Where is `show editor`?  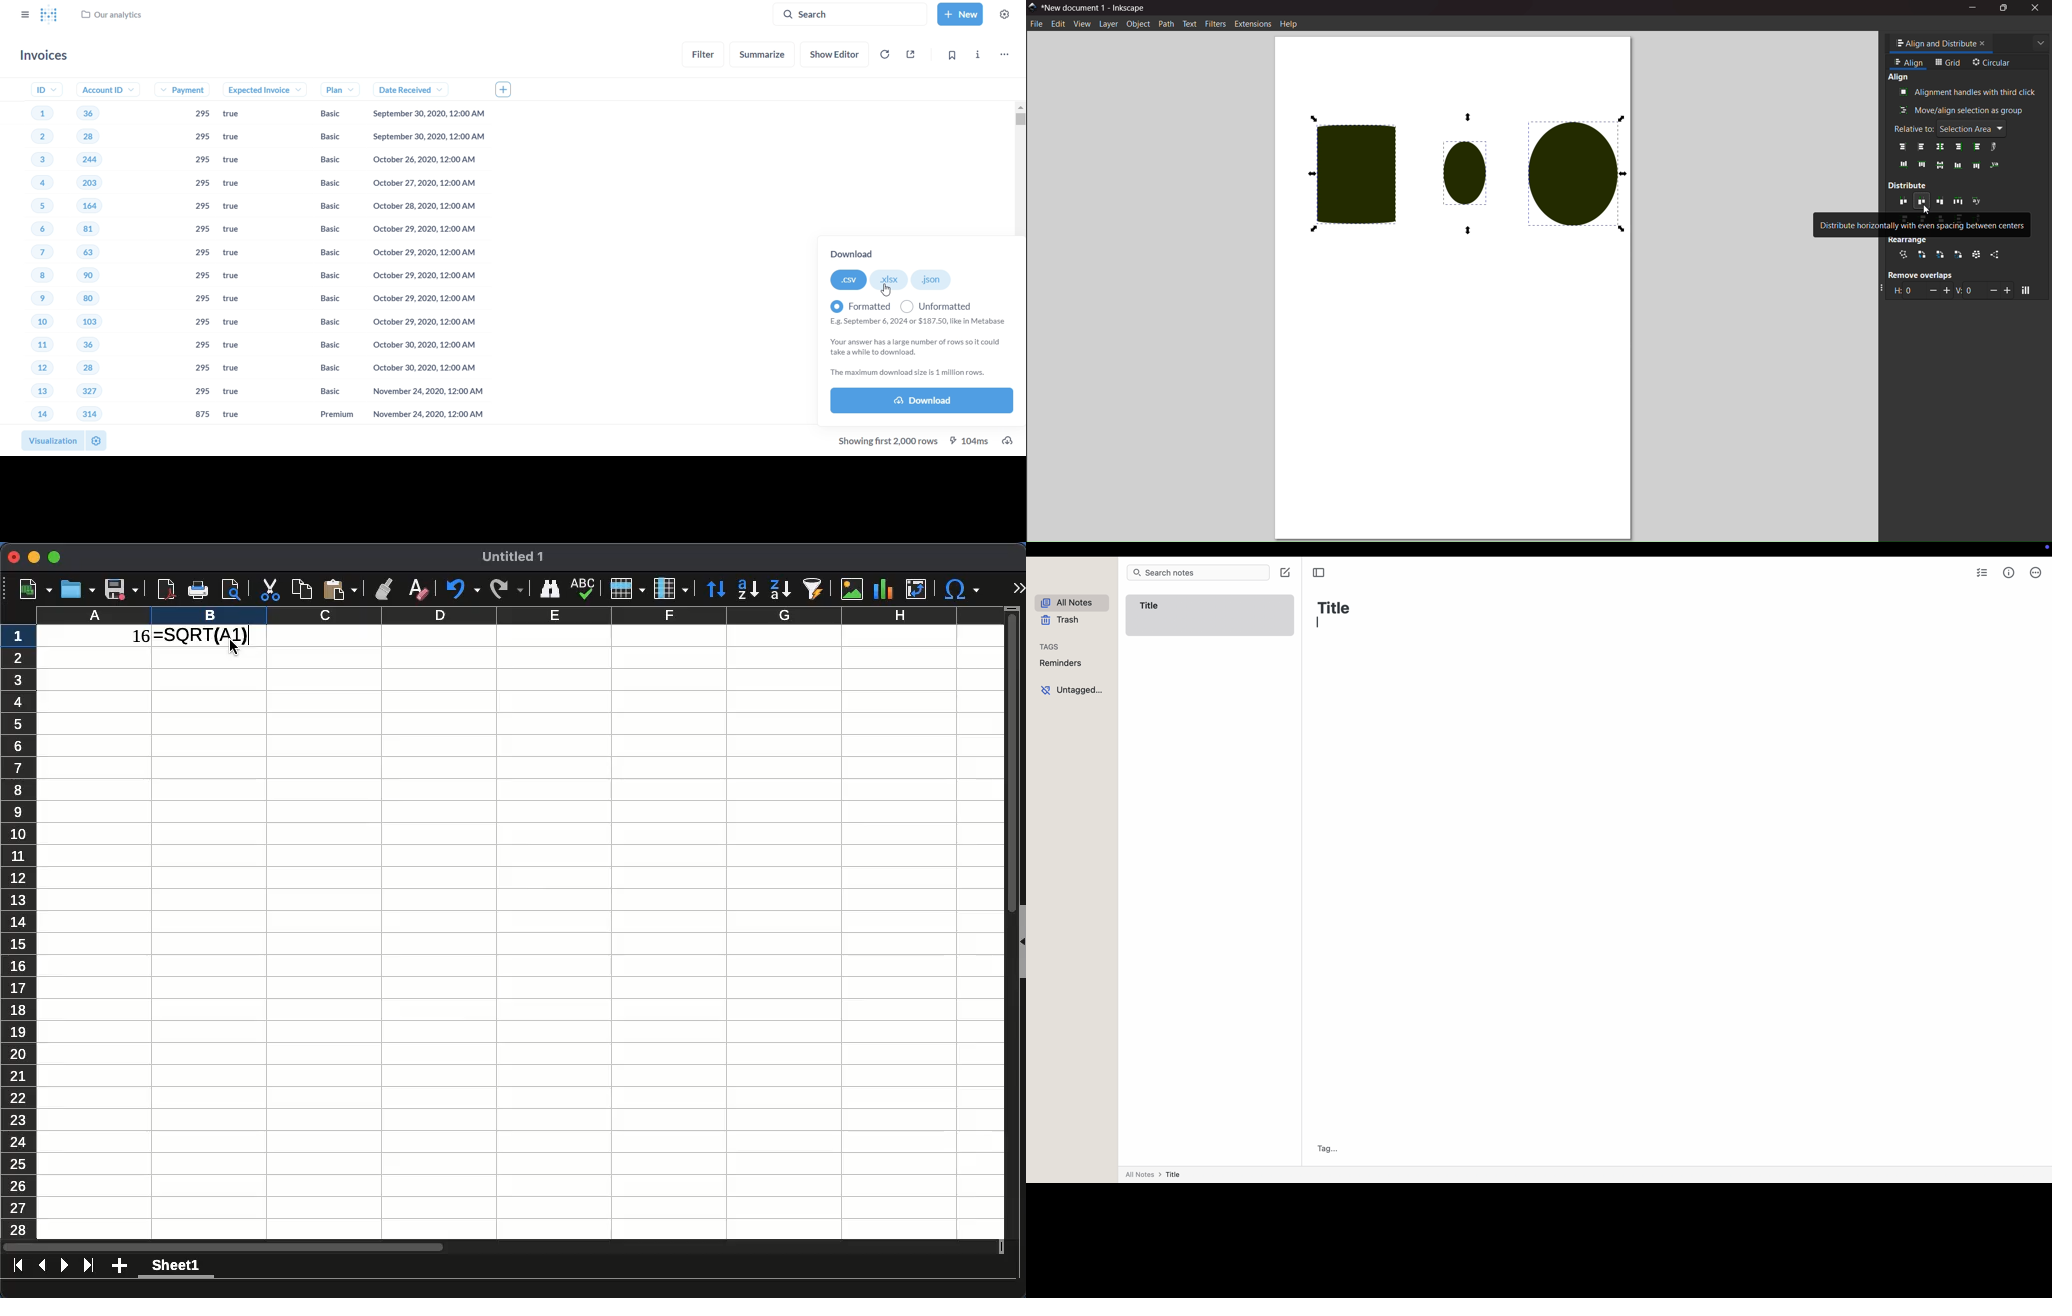 show editor is located at coordinates (837, 53).